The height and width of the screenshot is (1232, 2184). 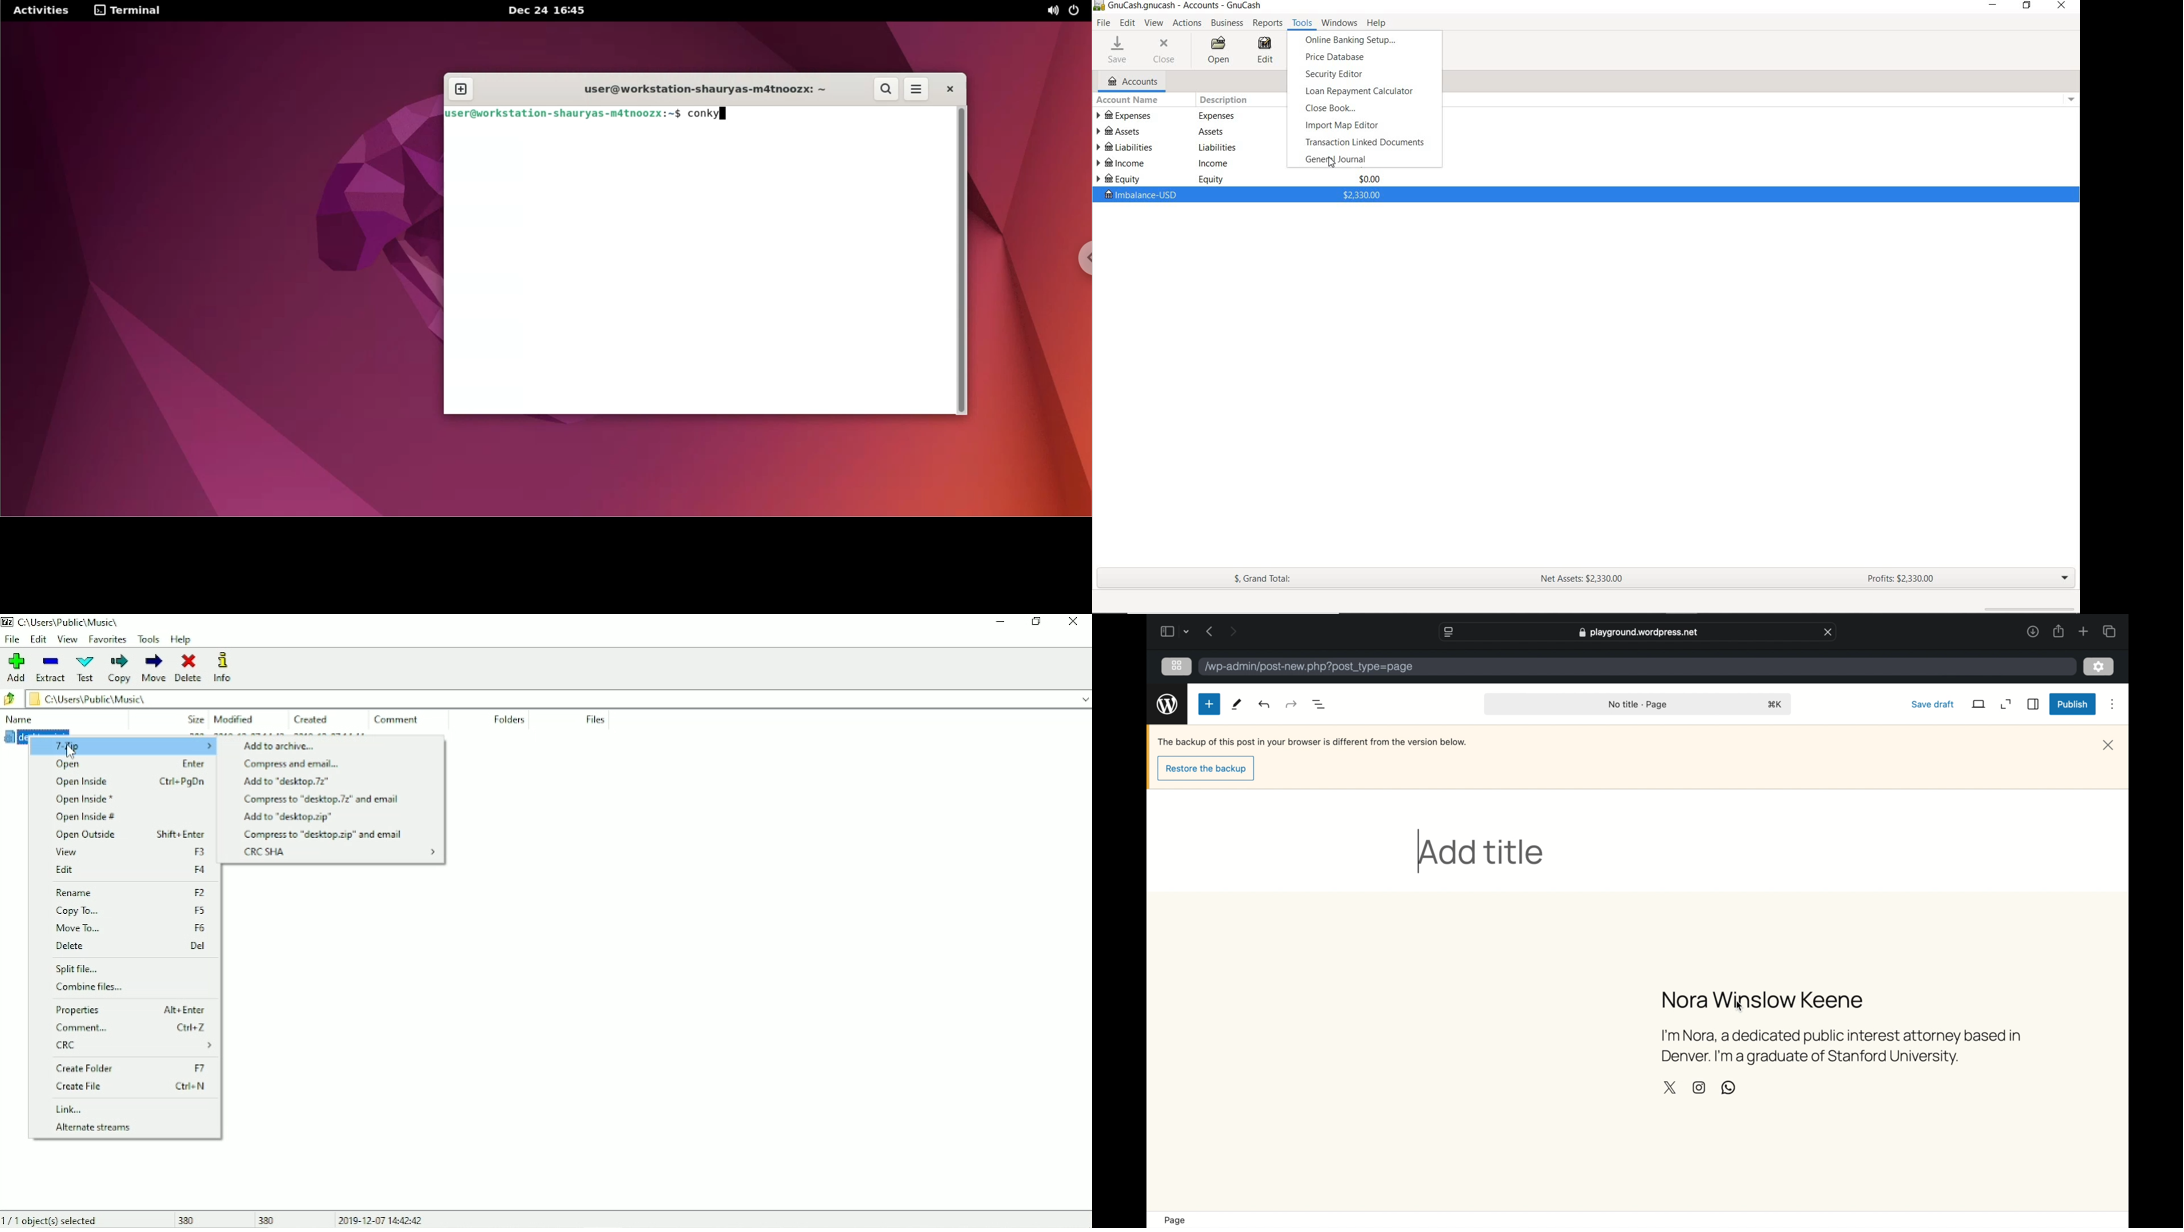 What do you see at coordinates (1268, 51) in the screenshot?
I see `EDIT` at bounding box center [1268, 51].